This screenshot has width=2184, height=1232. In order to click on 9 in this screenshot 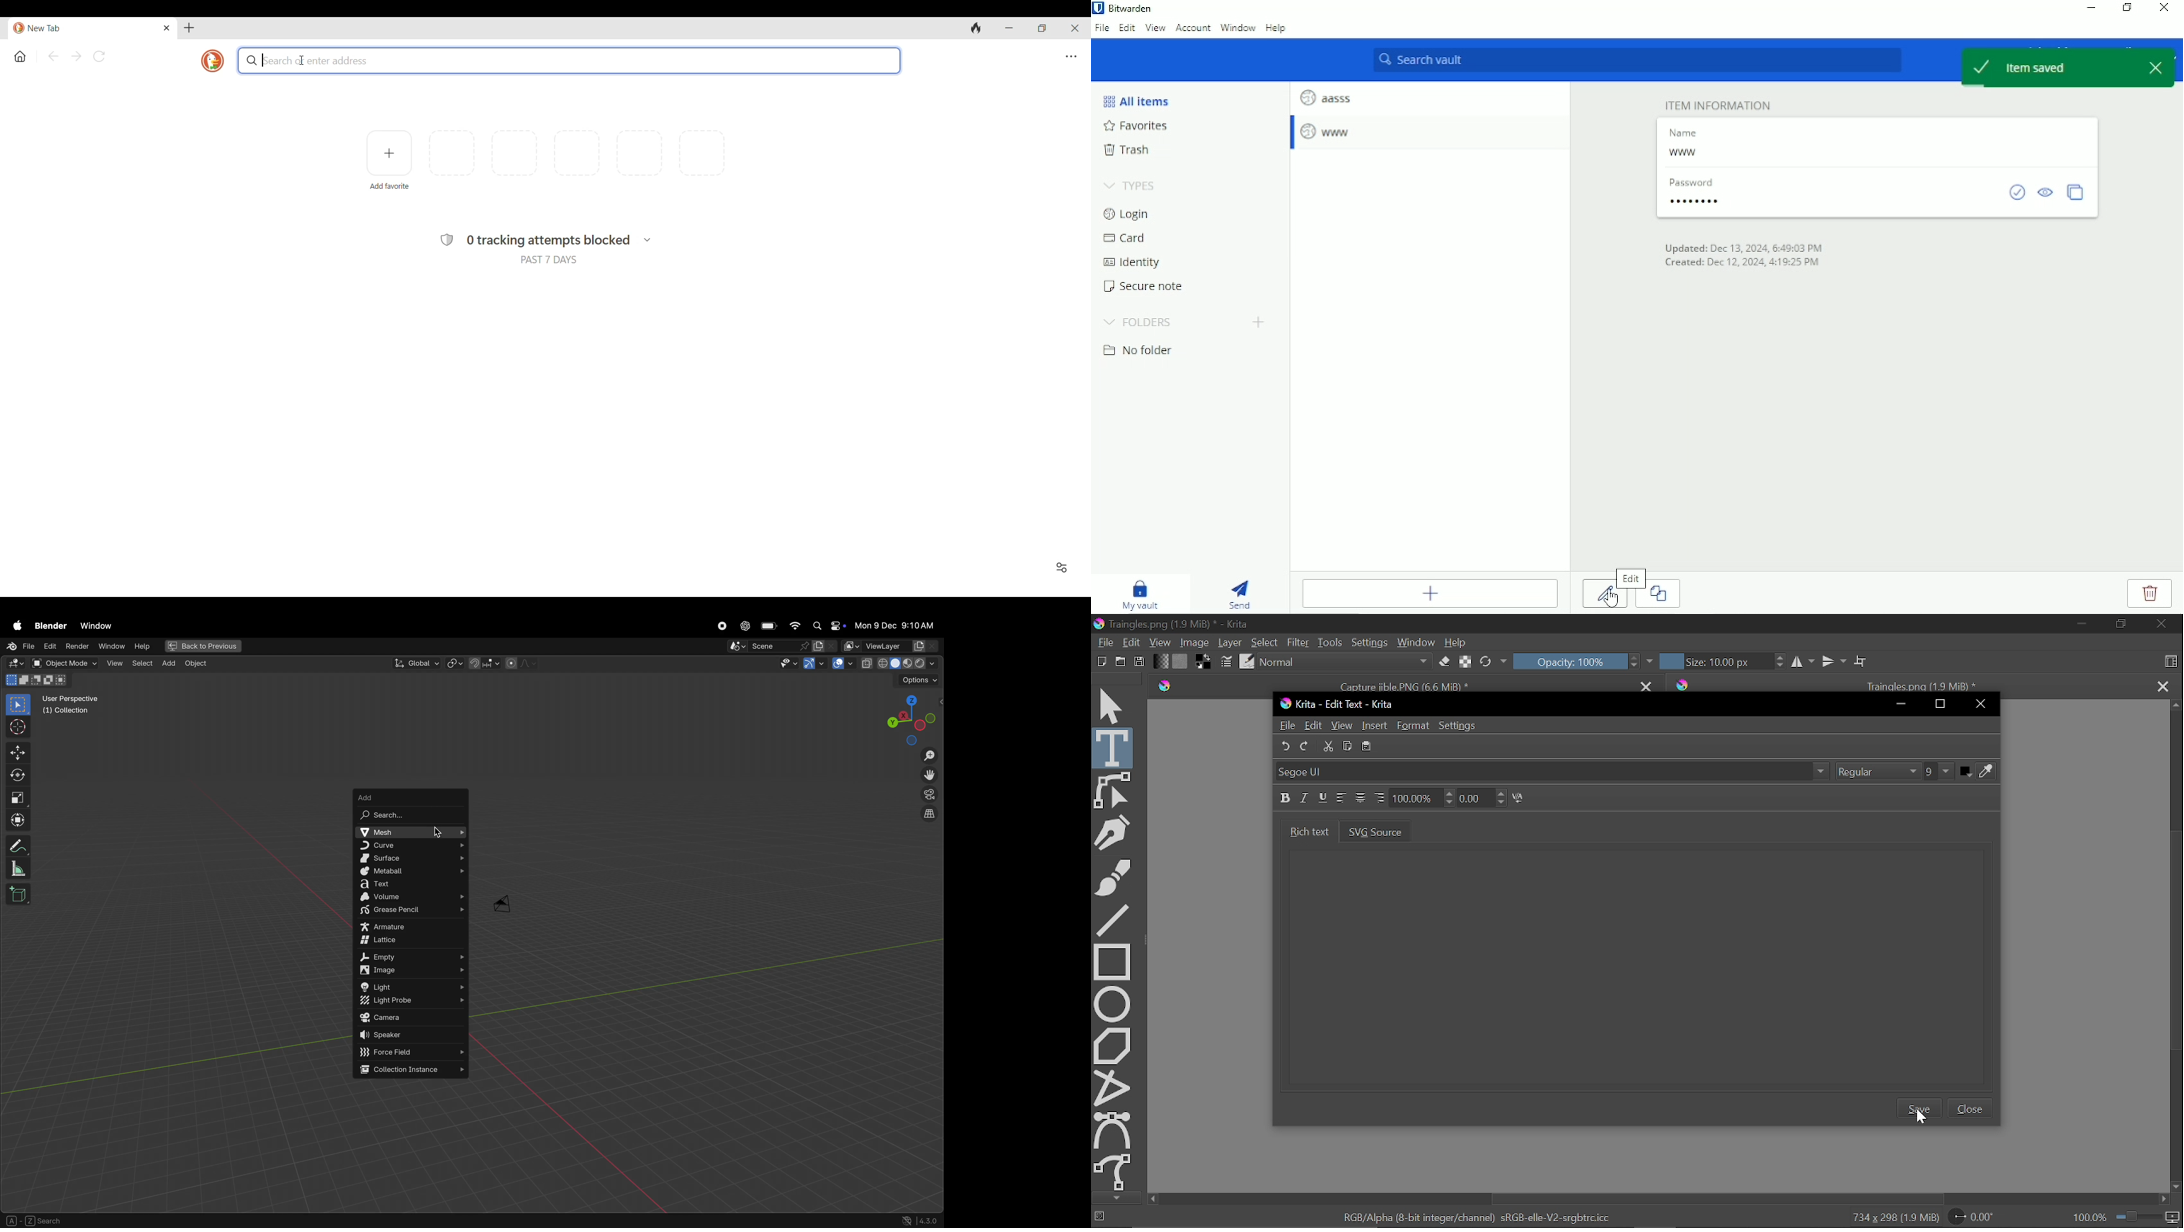, I will do `click(1939, 773)`.